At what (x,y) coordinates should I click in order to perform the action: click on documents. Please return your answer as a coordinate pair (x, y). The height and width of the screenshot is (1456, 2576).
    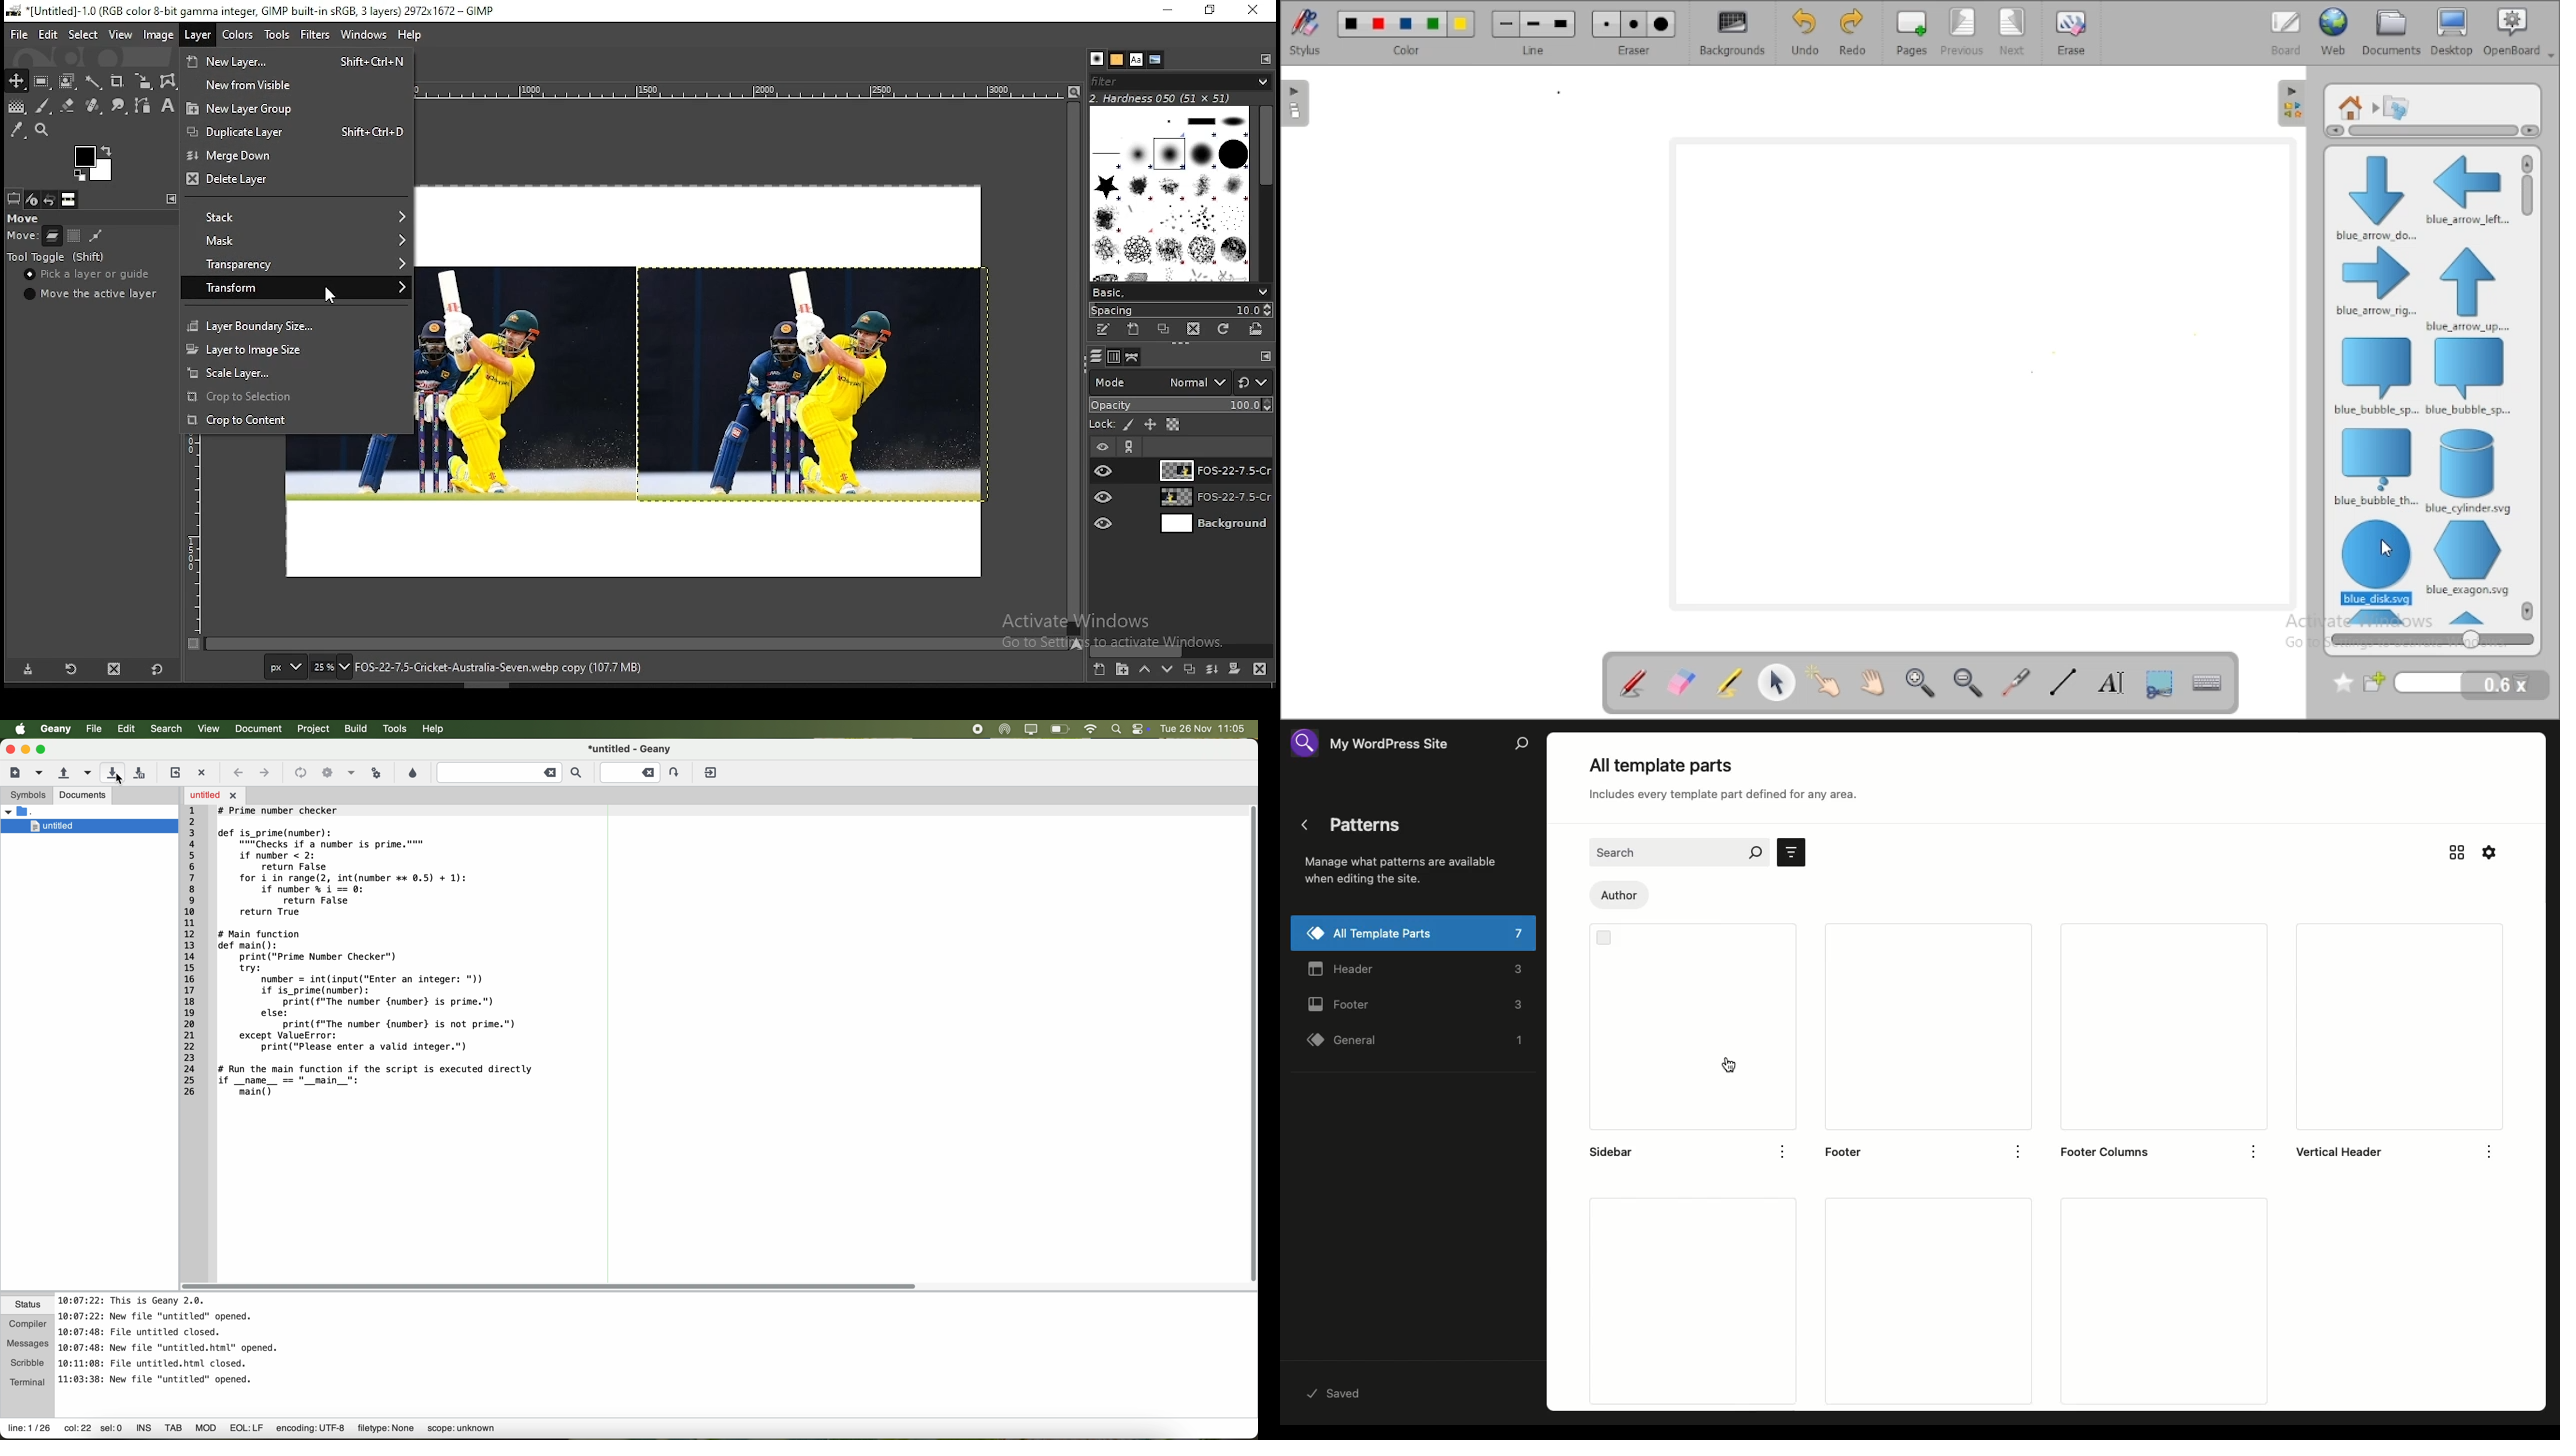
    Looking at the image, I should click on (2392, 32).